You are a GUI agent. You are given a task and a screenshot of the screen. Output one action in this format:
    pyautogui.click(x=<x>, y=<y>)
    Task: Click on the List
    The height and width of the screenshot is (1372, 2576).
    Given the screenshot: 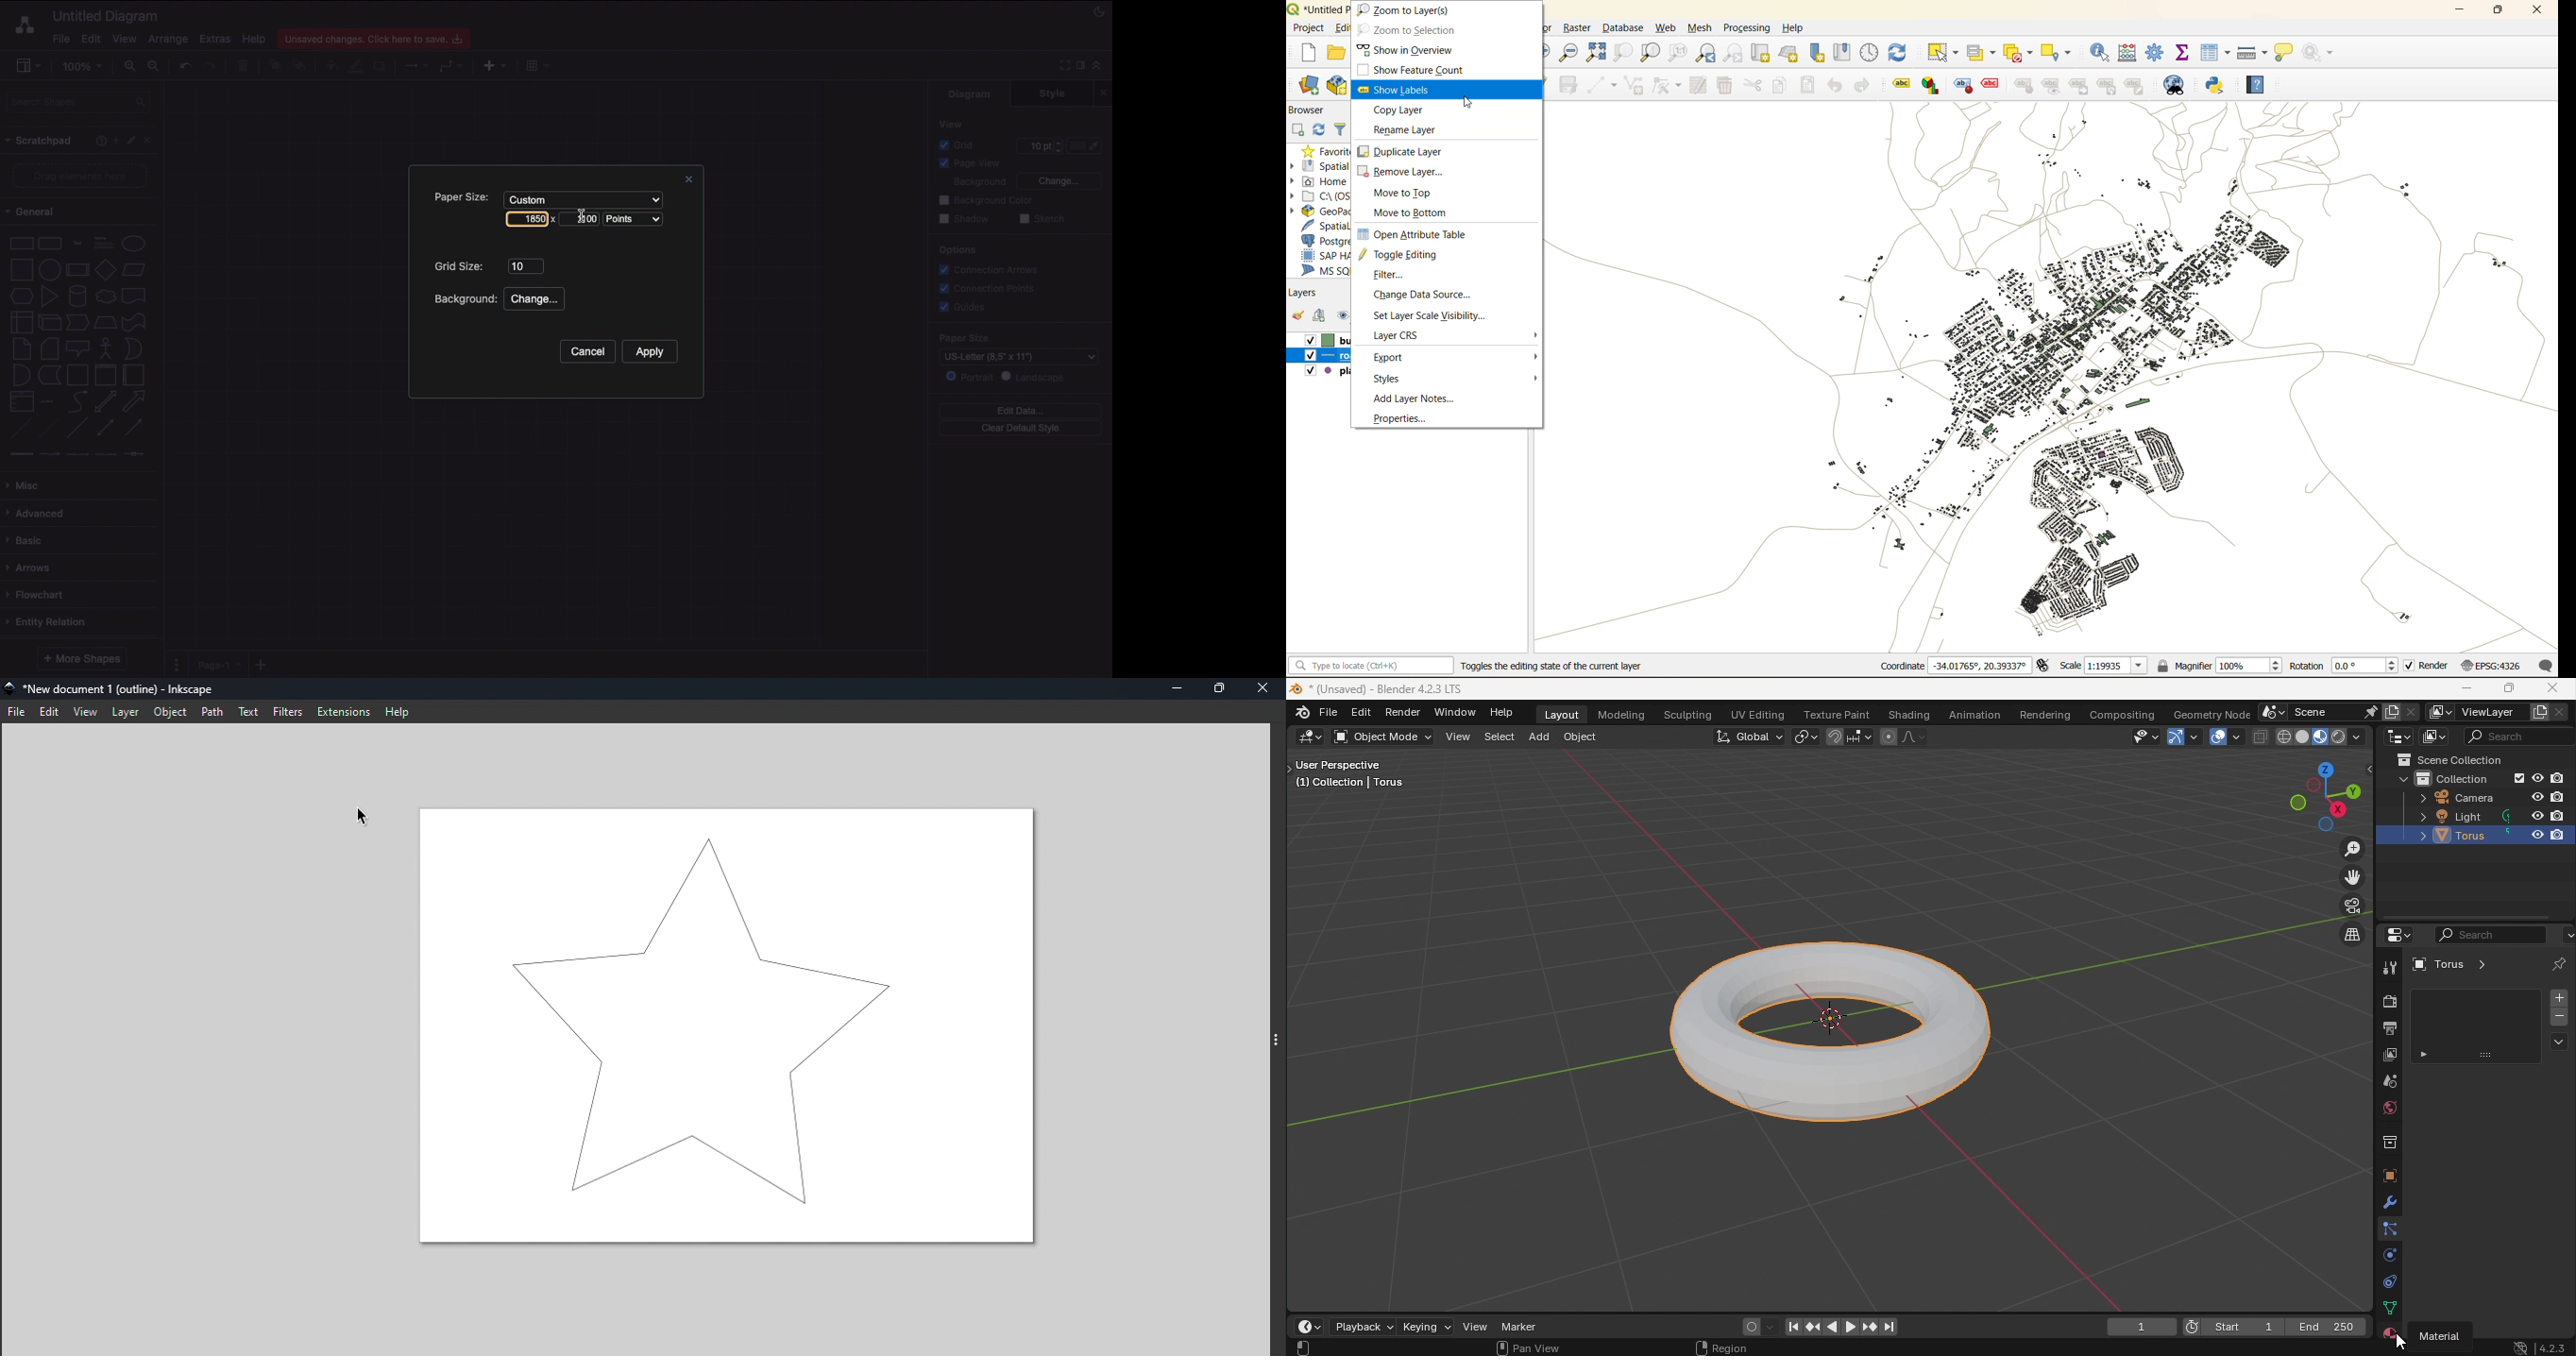 What is the action you would take?
    pyautogui.click(x=20, y=402)
    